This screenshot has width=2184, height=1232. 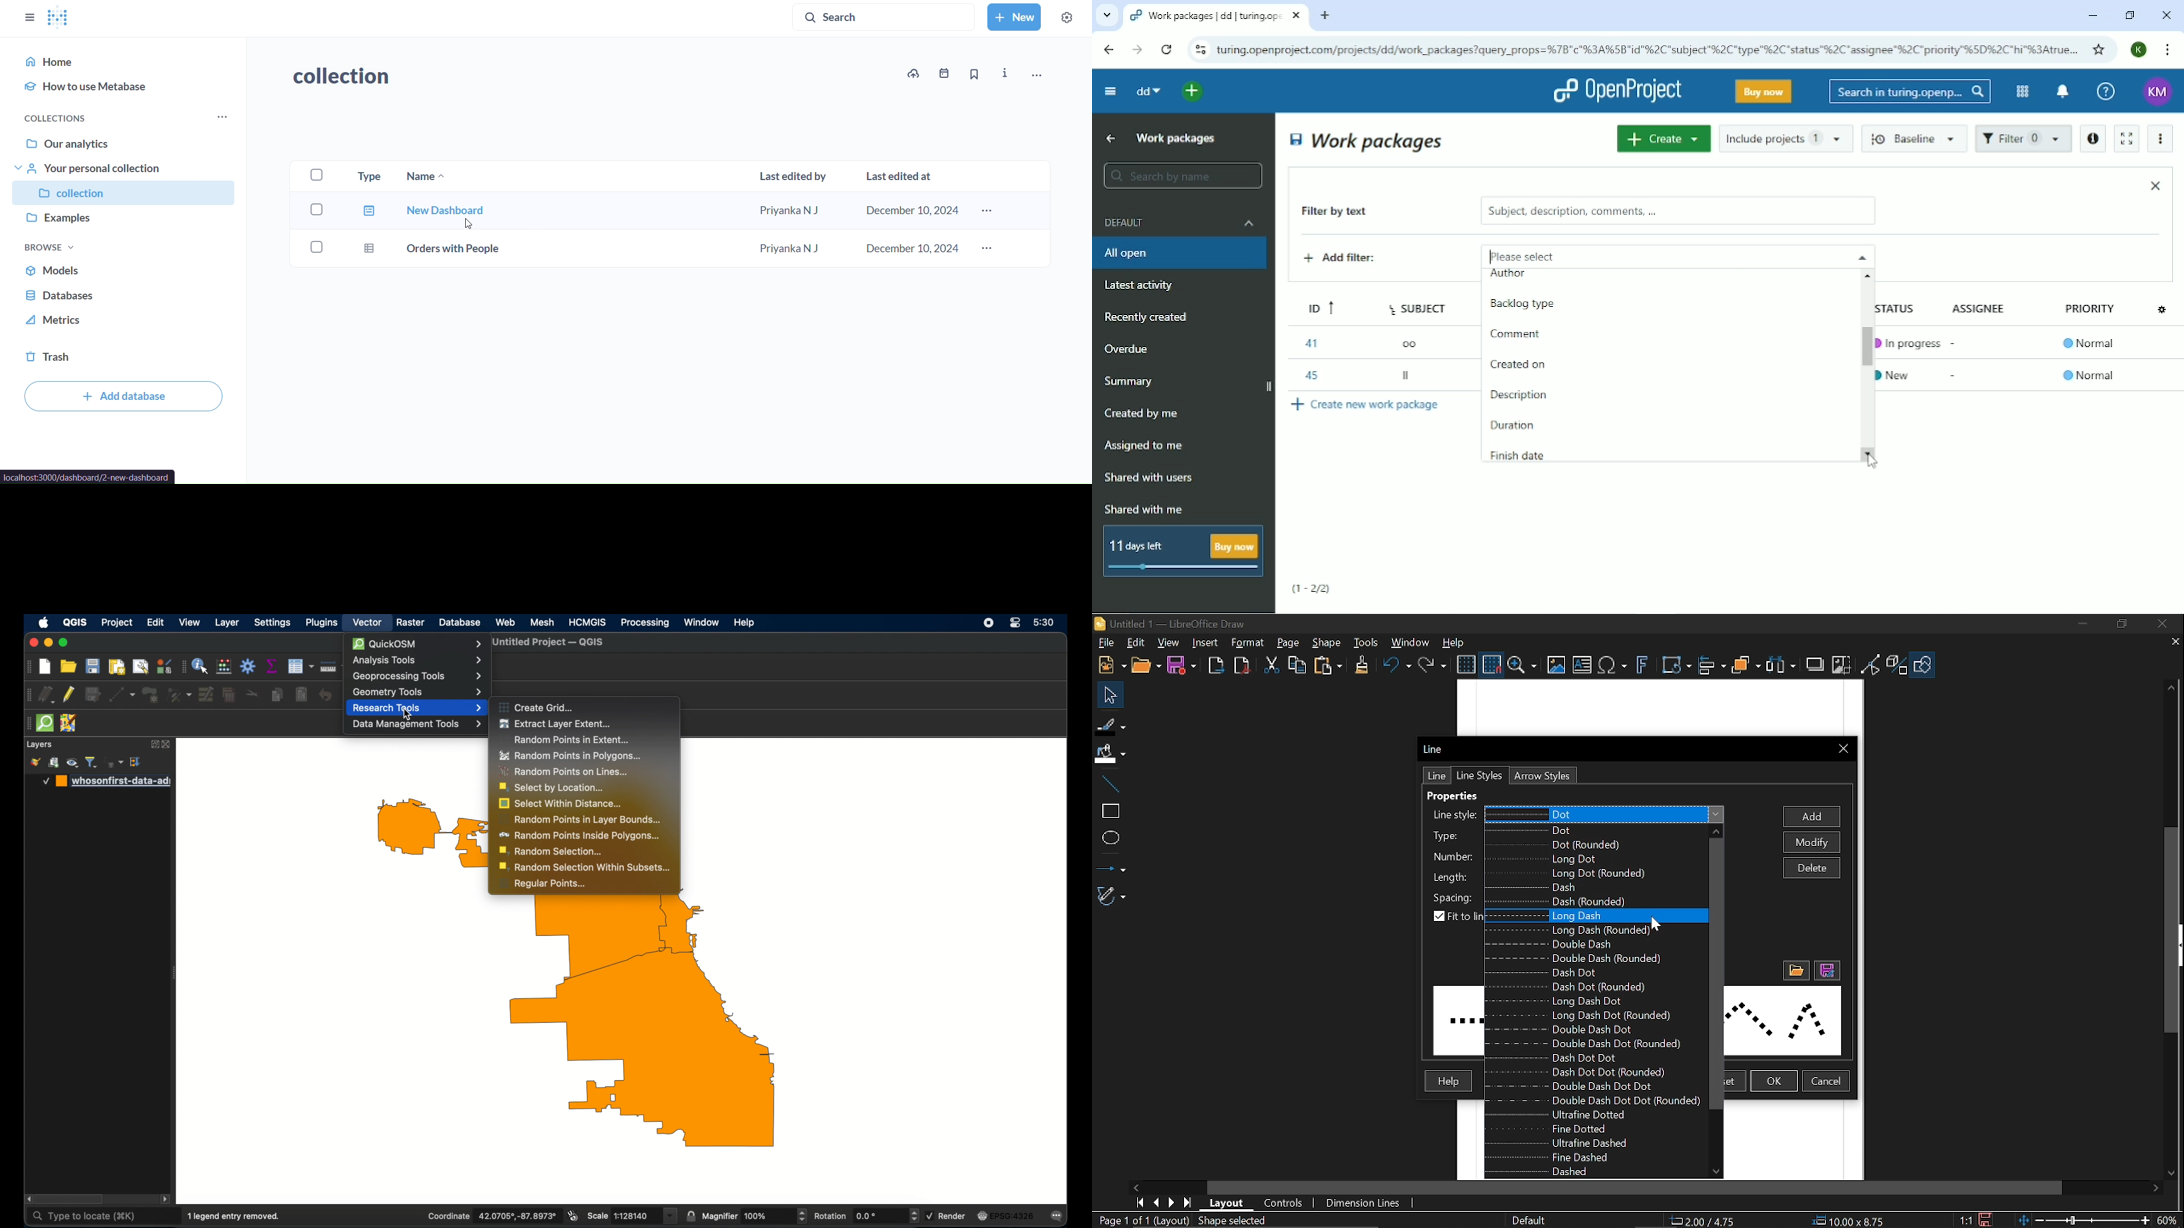 What do you see at coordinates (2092, 139) in the screenshot?
I see `Open details view` at bounding box center [2092, 139].